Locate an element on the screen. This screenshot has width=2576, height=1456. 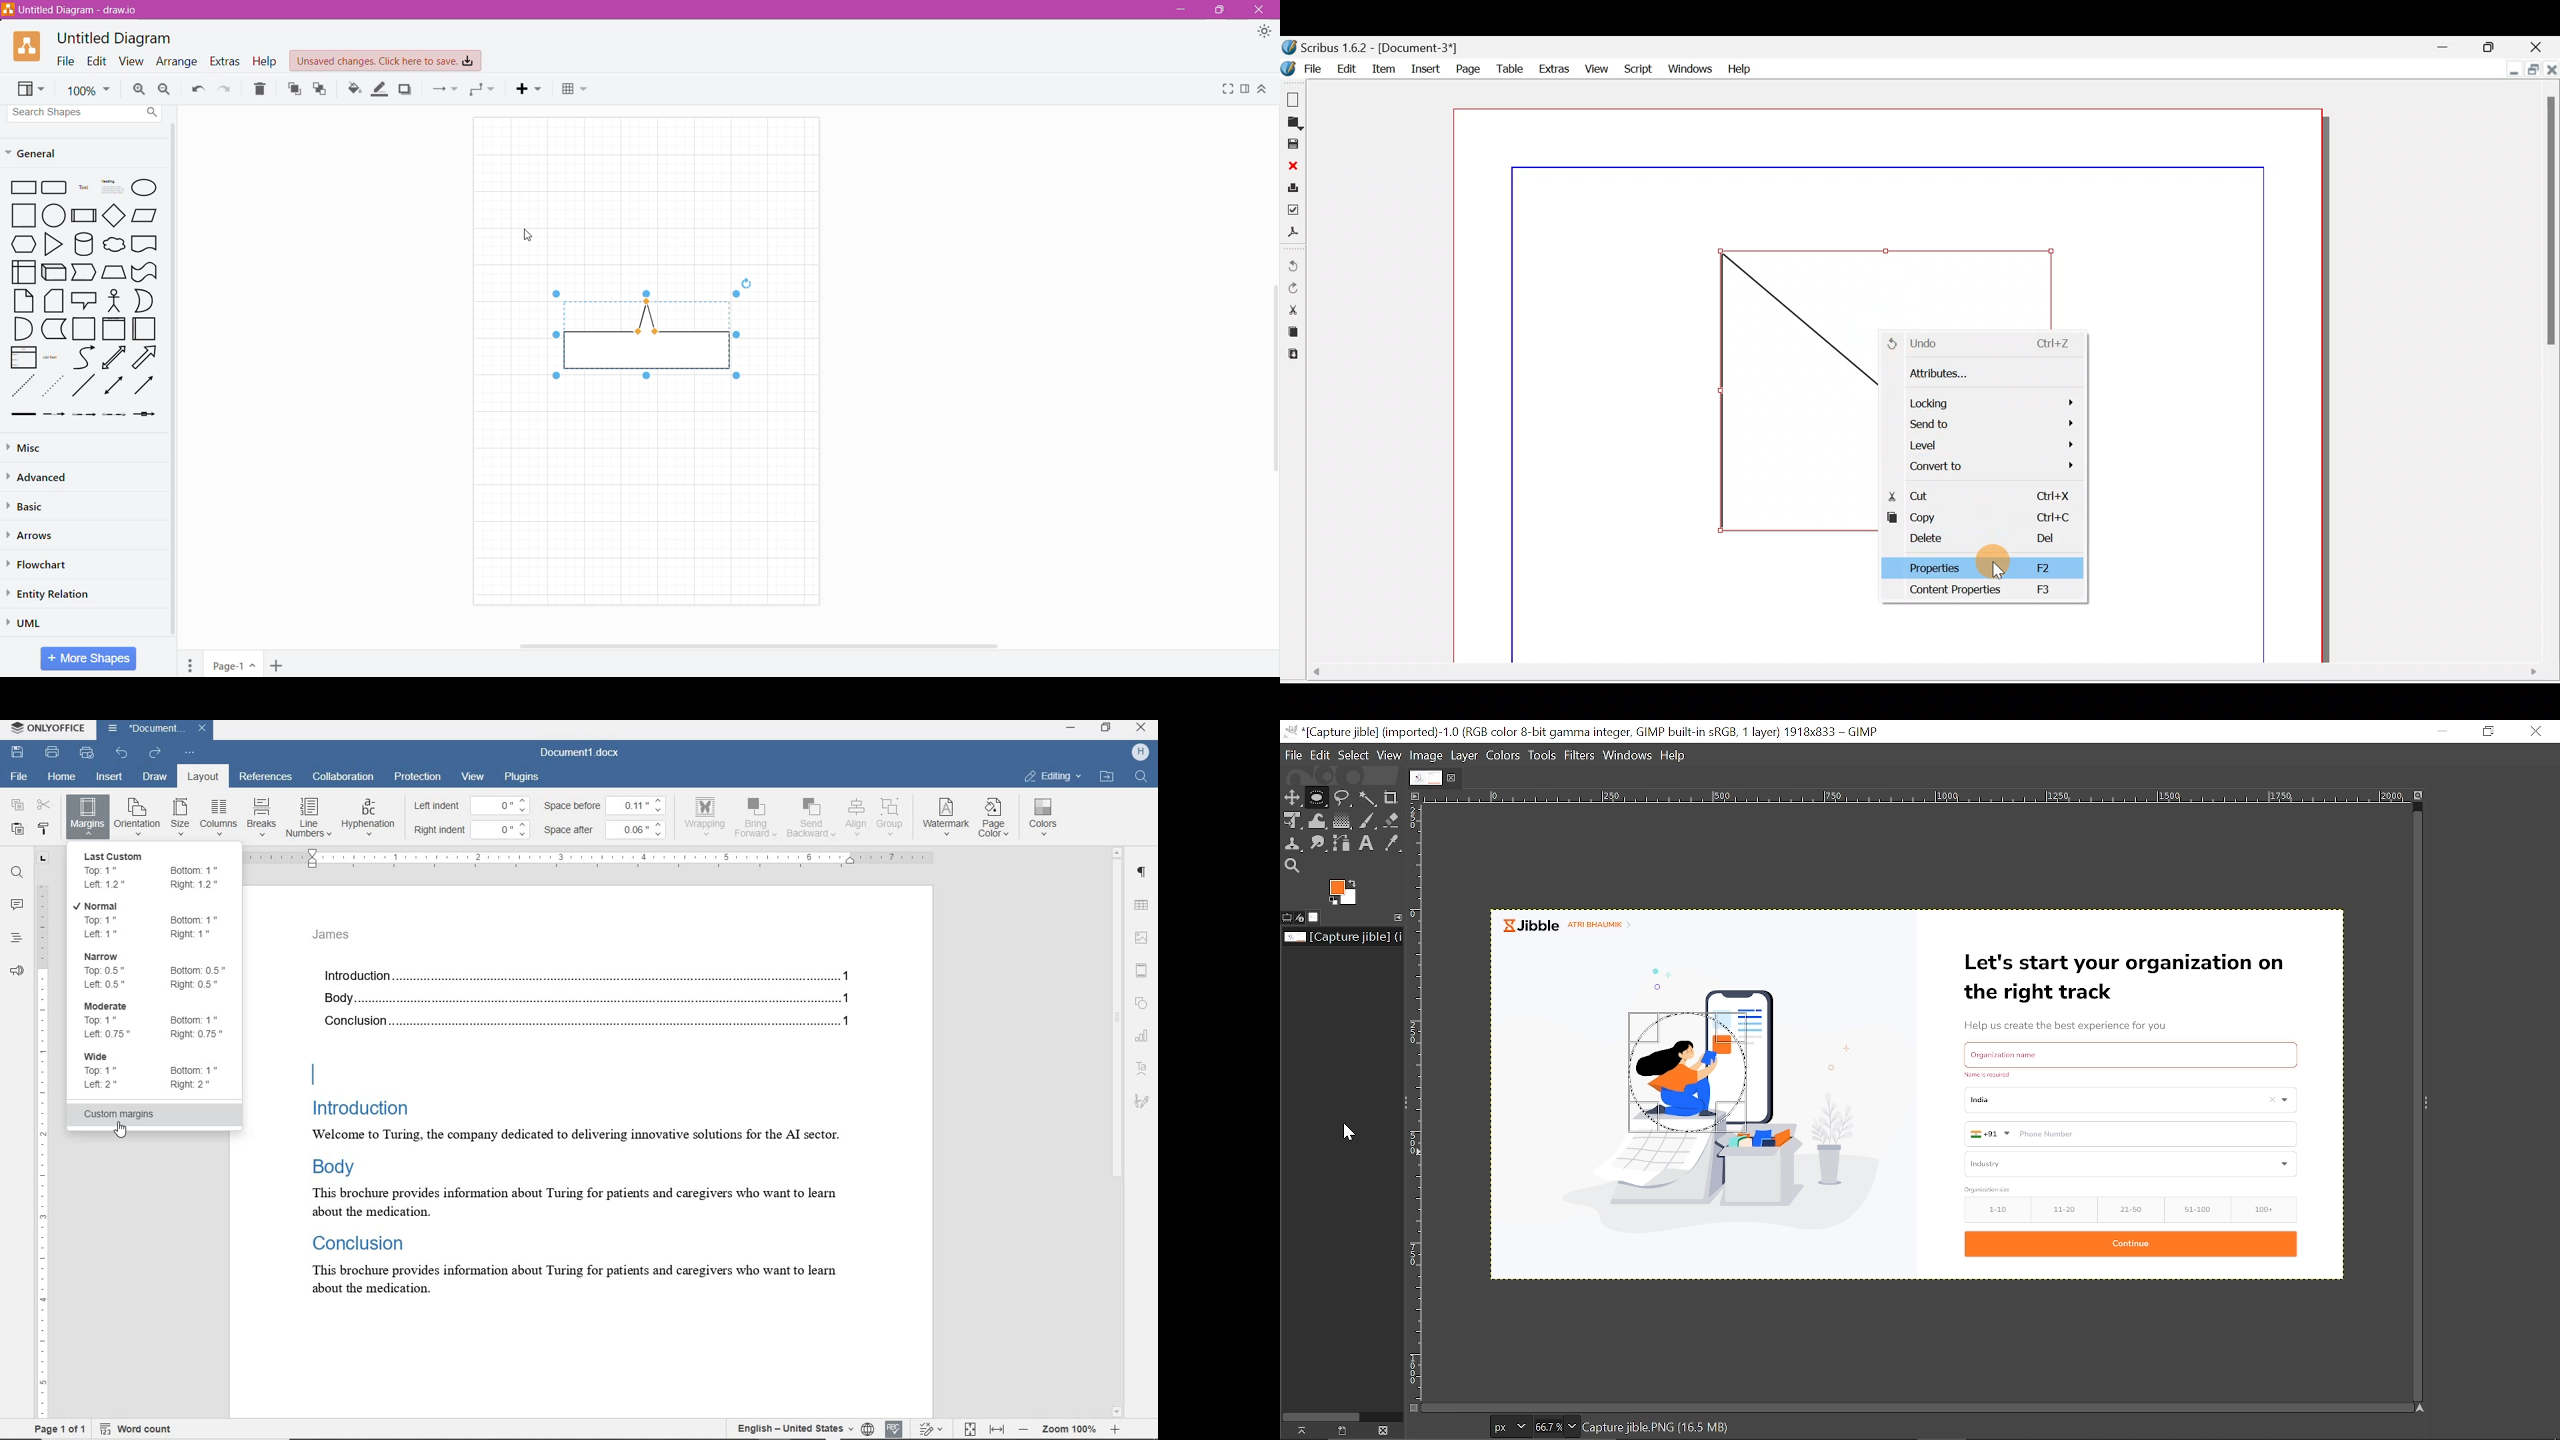
circle is located at coordinates (53, 216).